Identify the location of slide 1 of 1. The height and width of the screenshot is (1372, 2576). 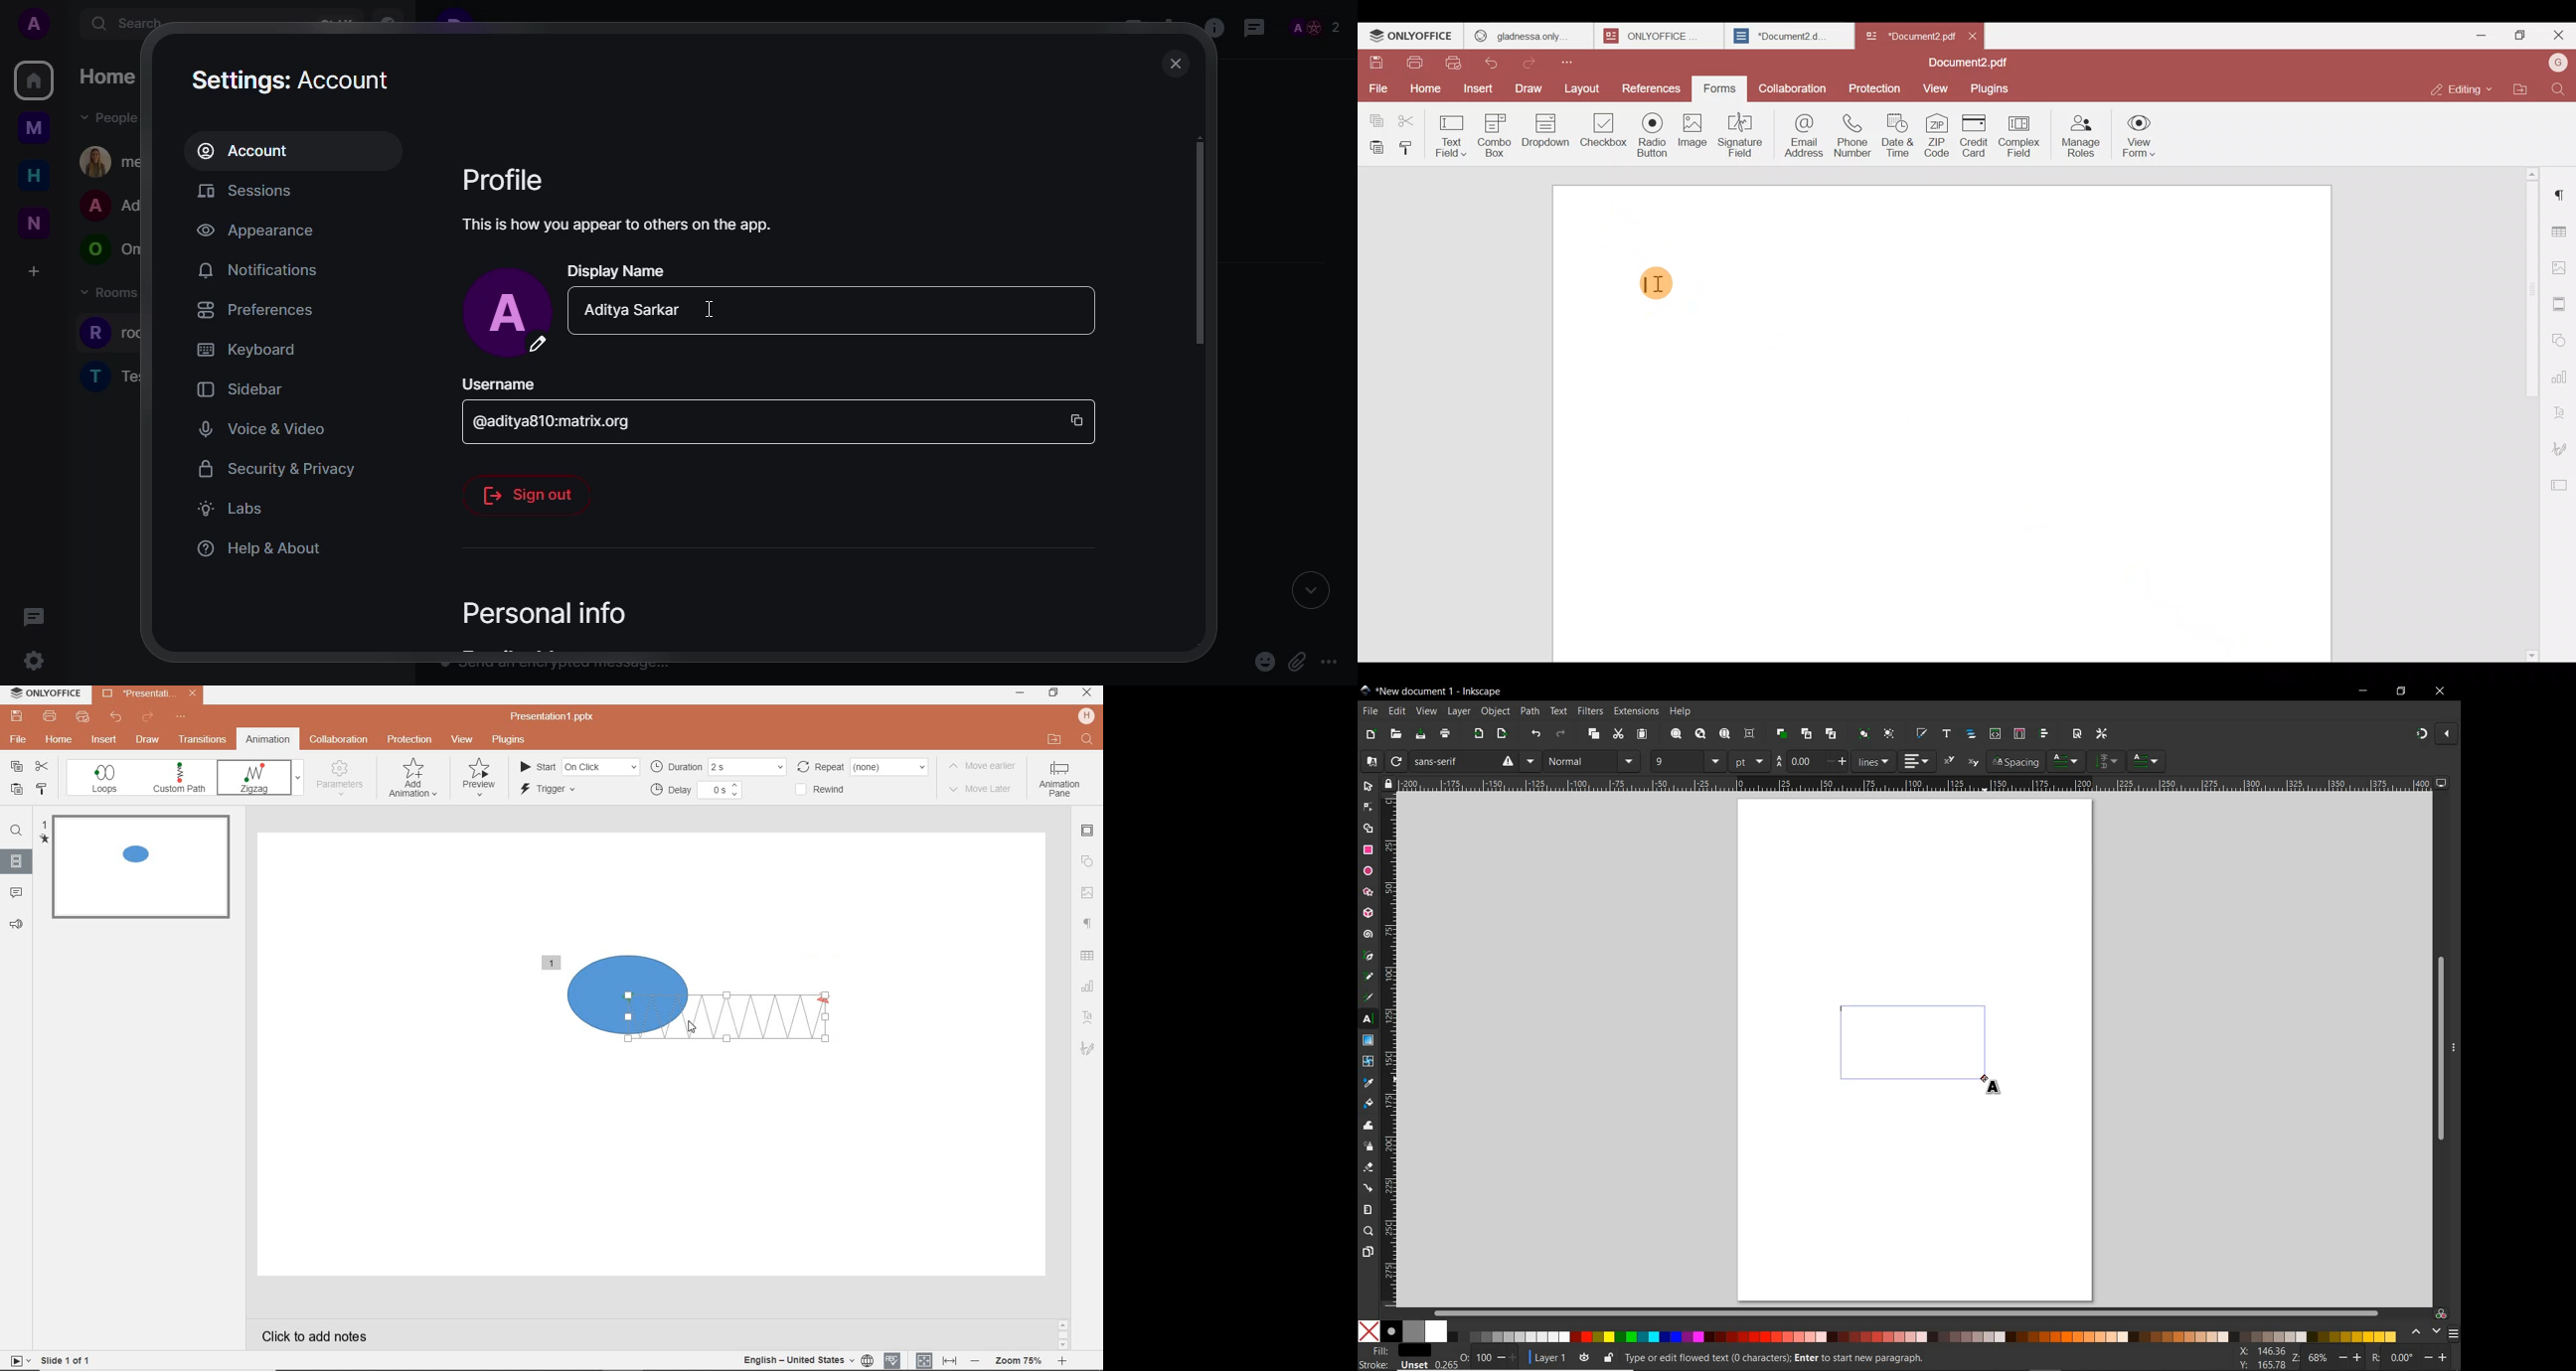
(69, 1362).